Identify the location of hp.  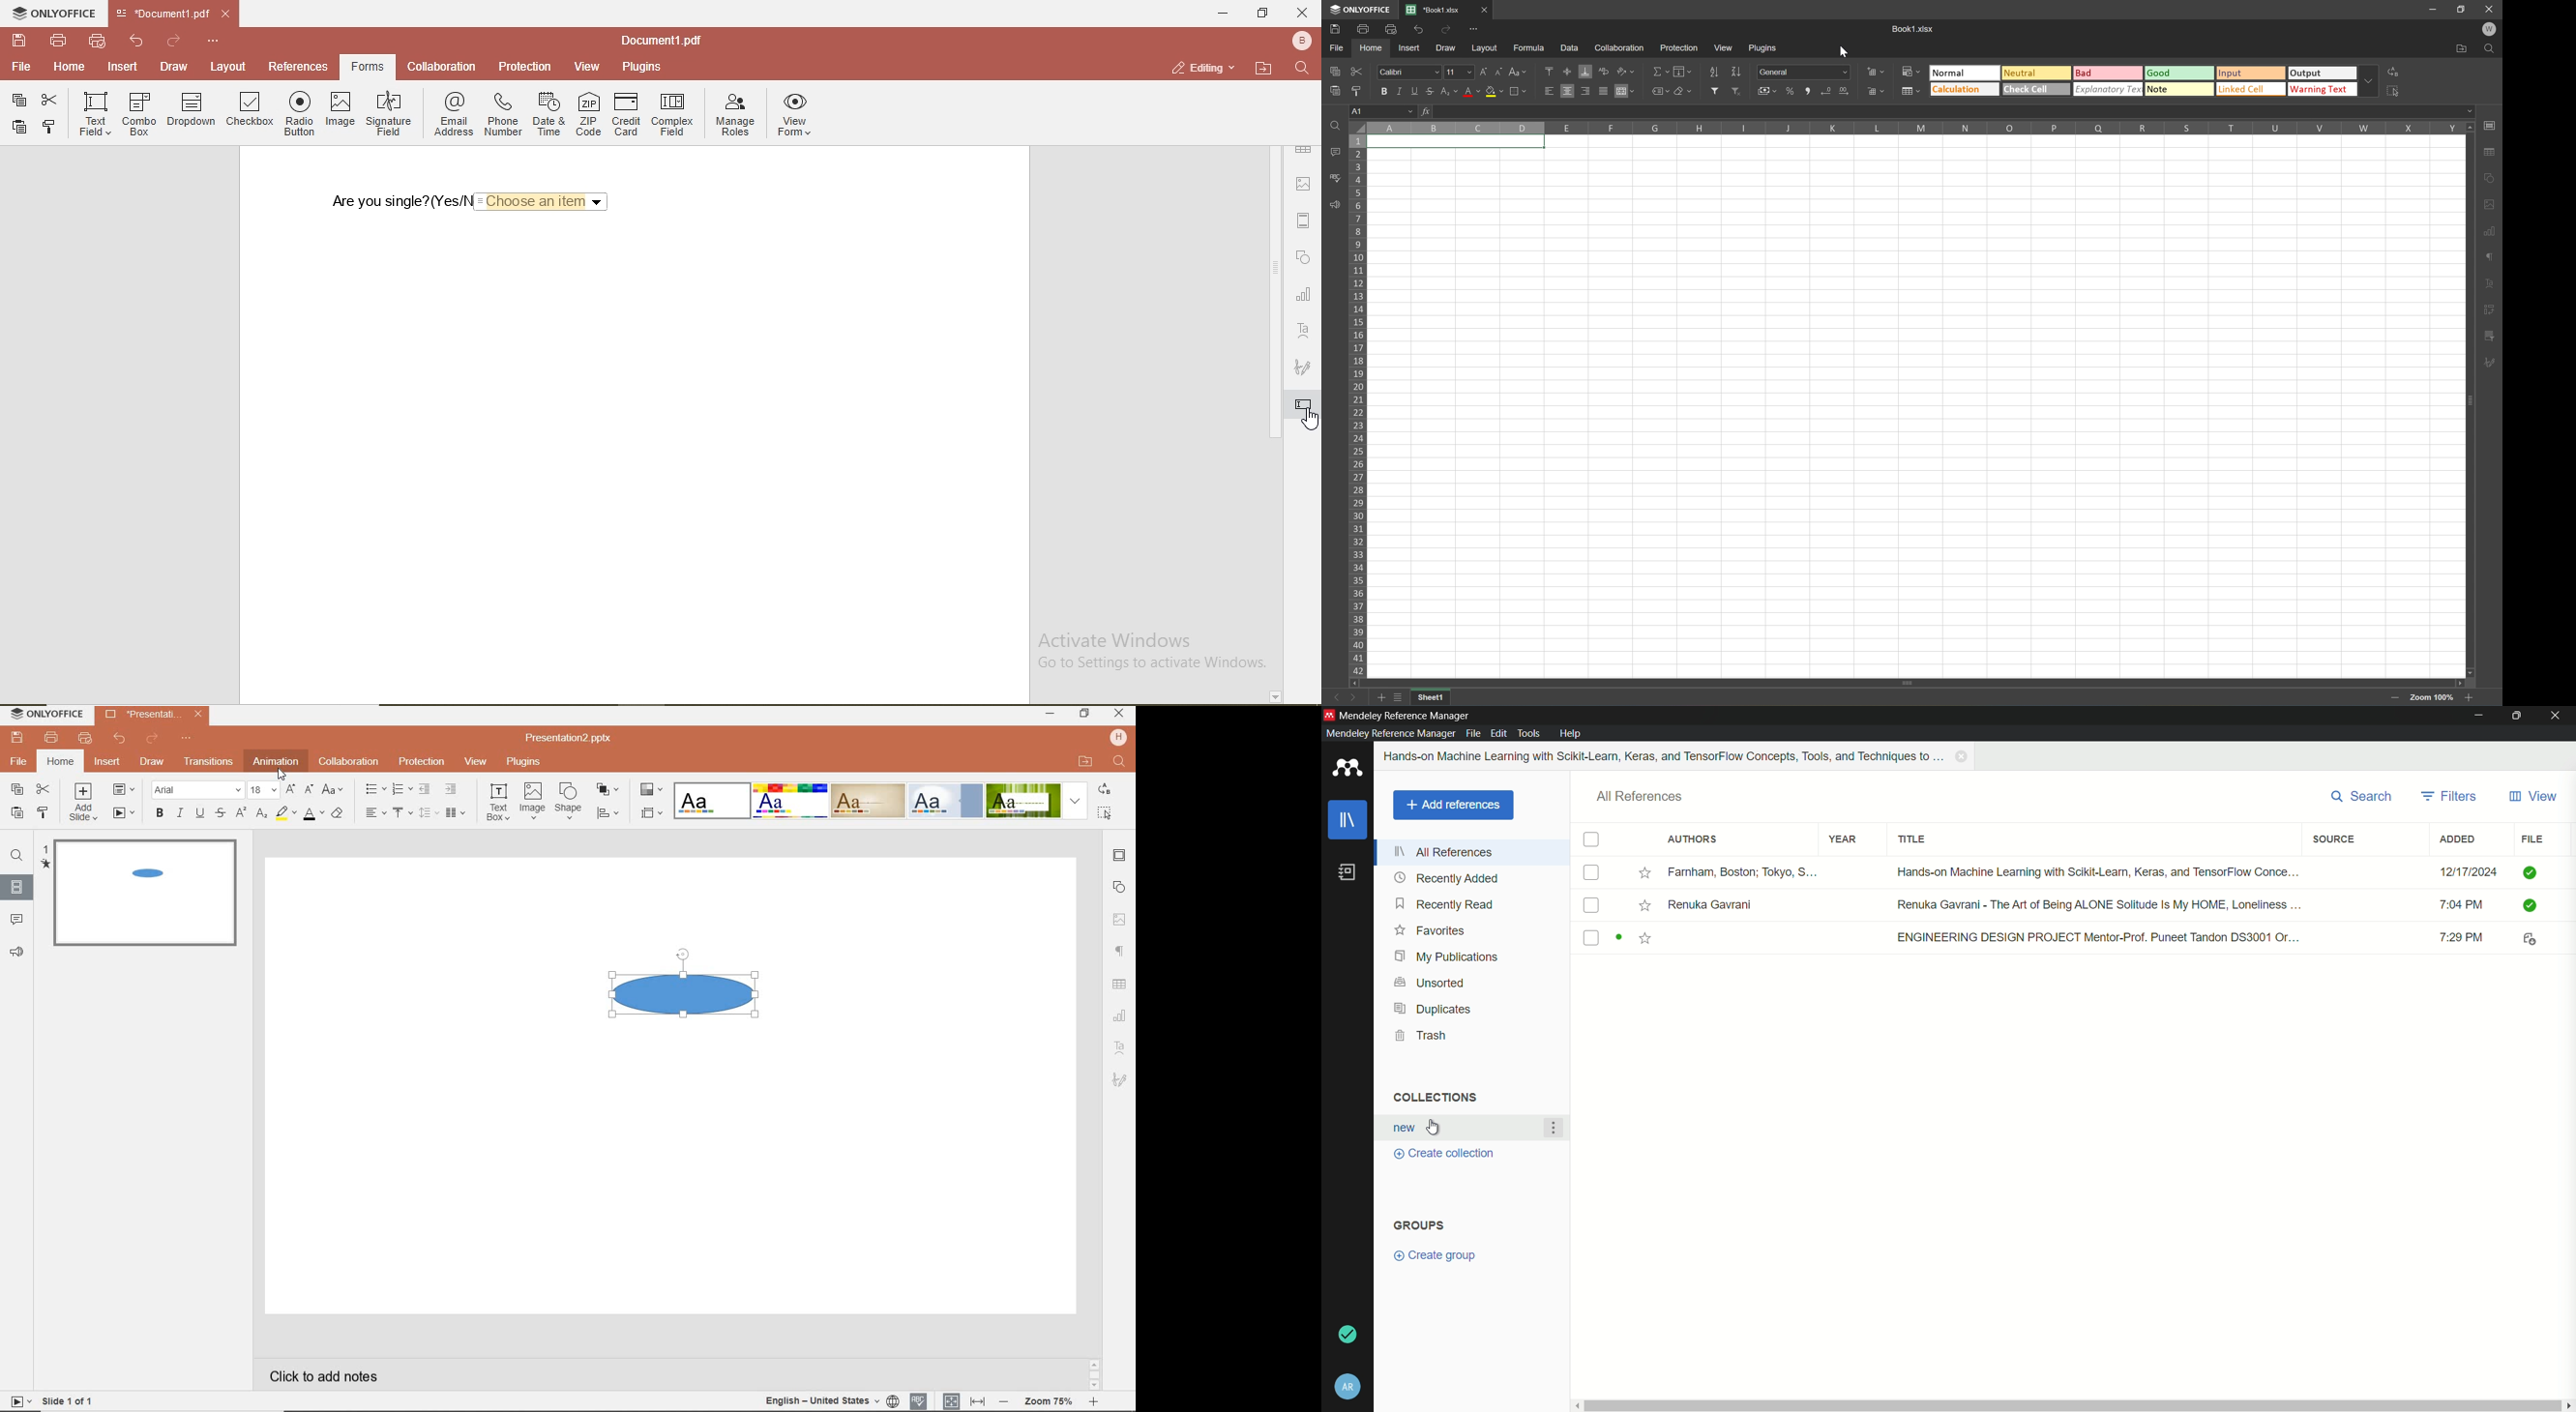
(1119, 736).